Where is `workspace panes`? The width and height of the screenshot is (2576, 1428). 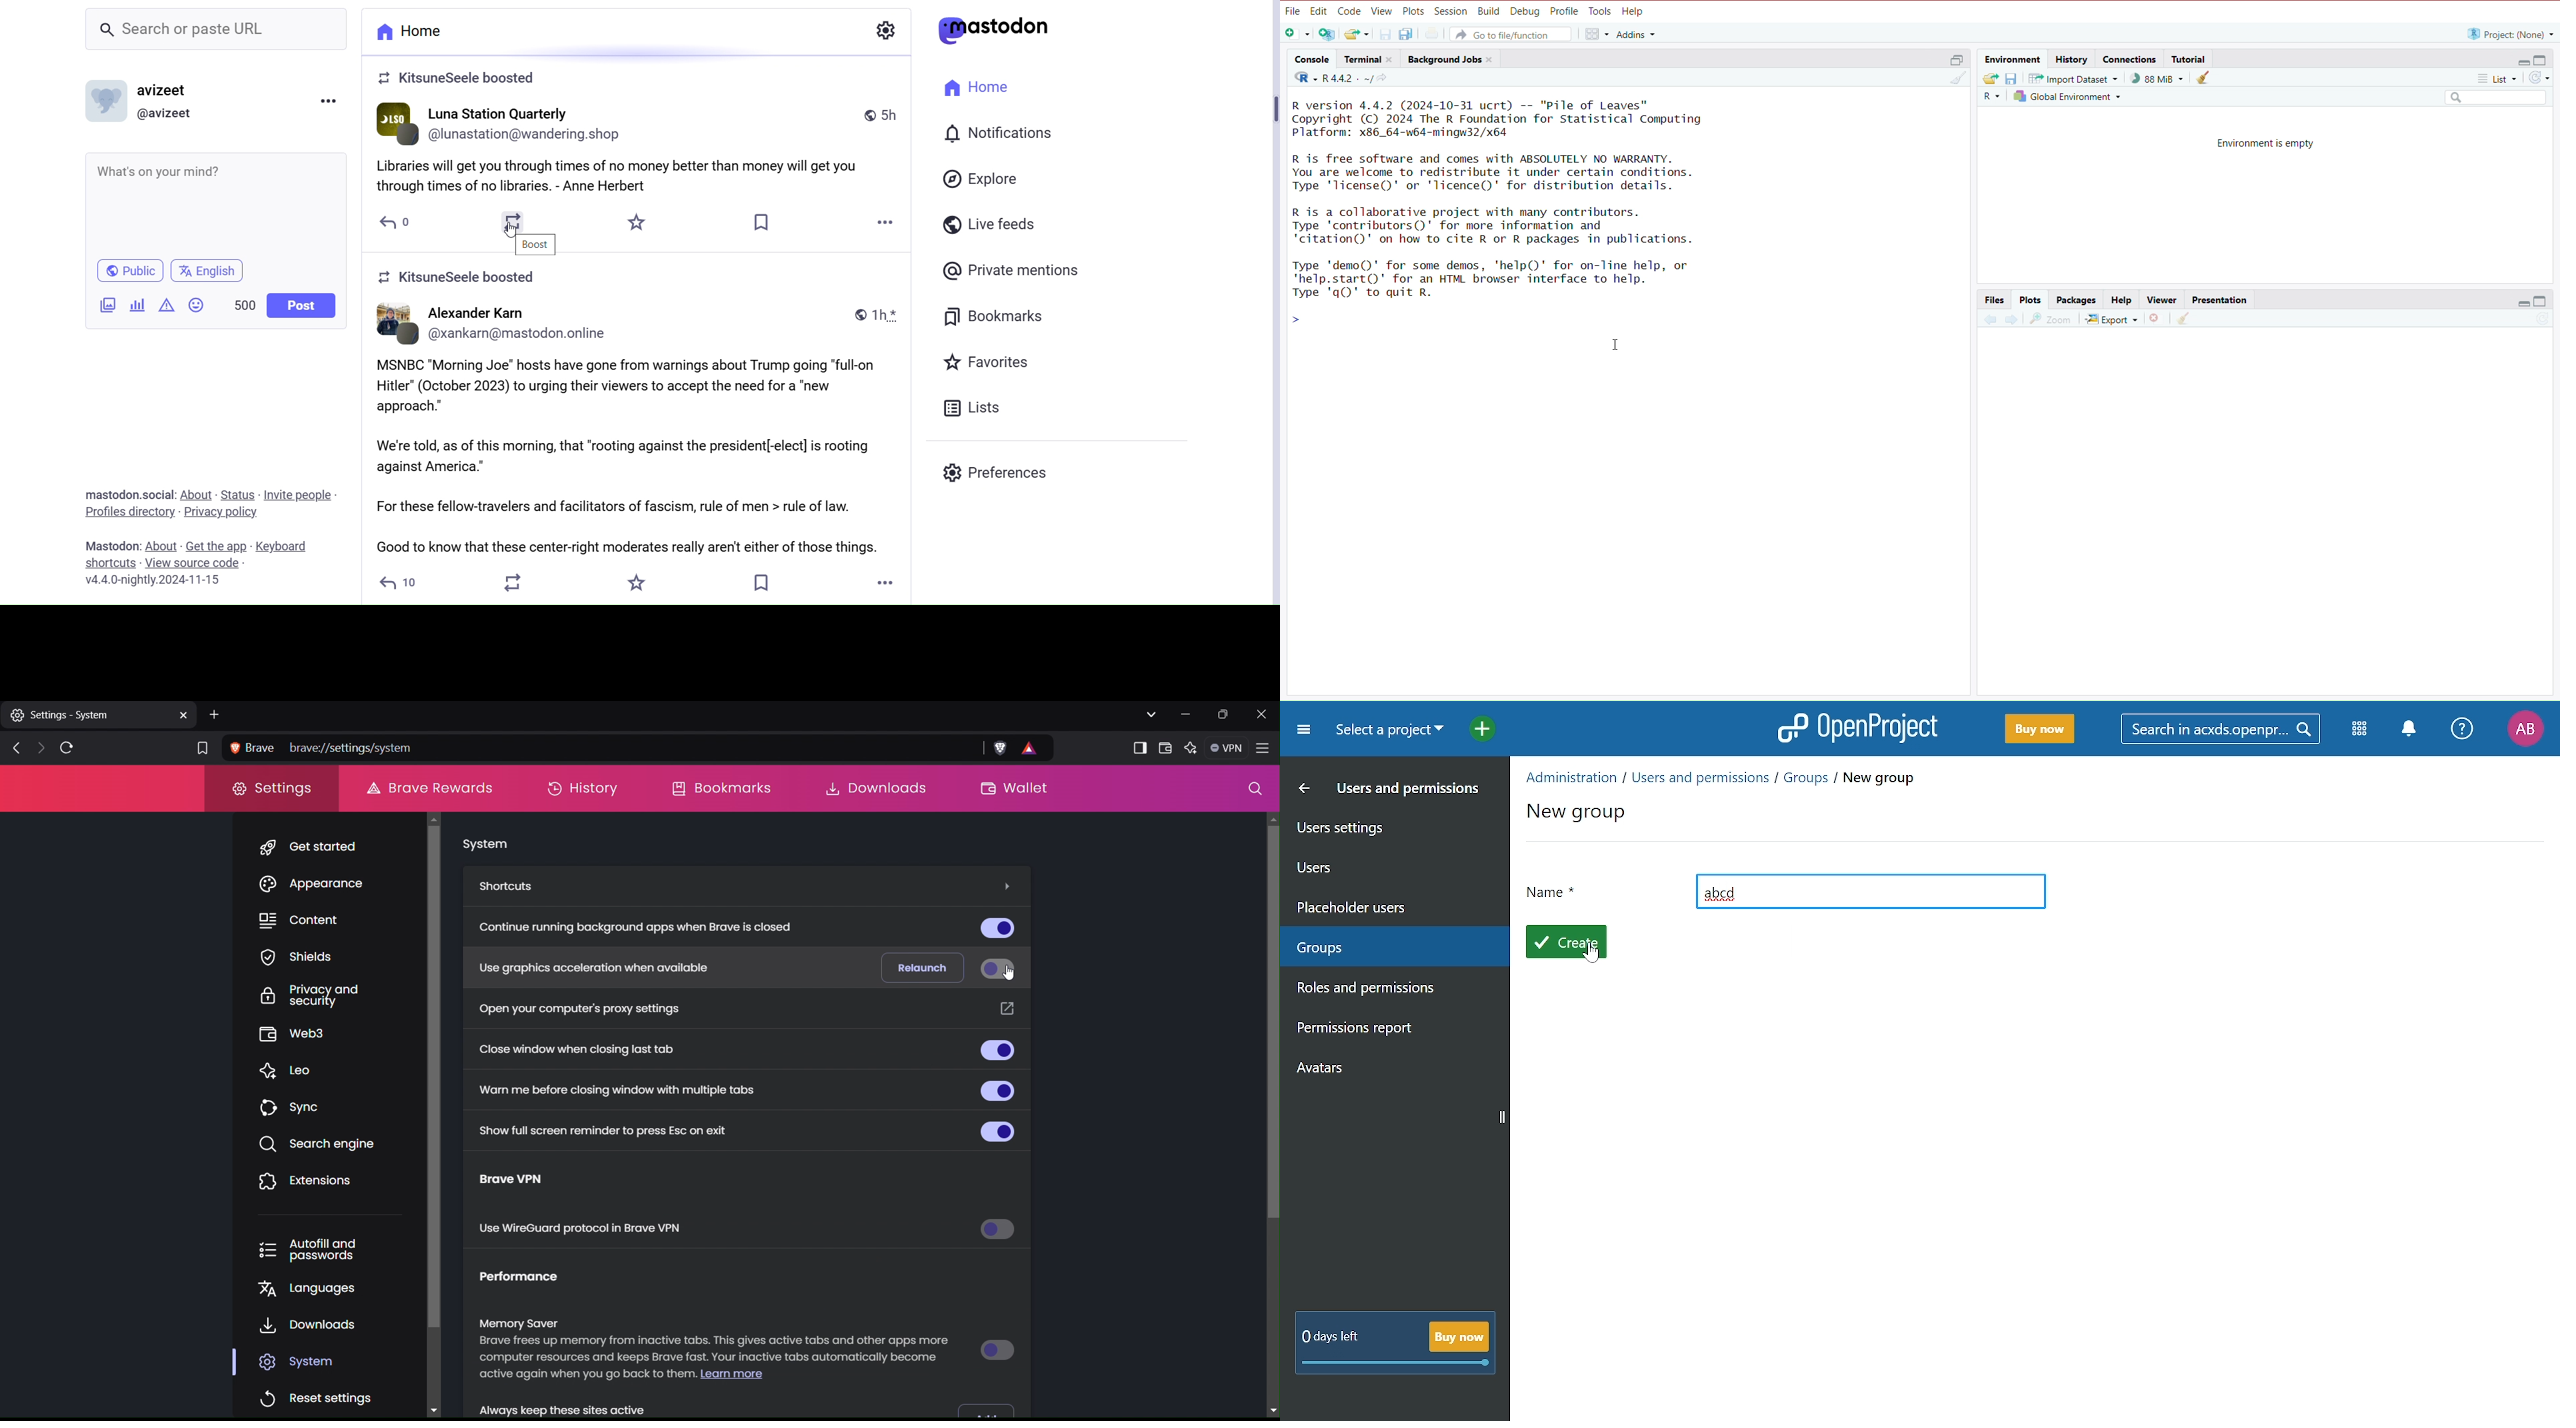
workspace panes is located at coordinates (1595, 35).